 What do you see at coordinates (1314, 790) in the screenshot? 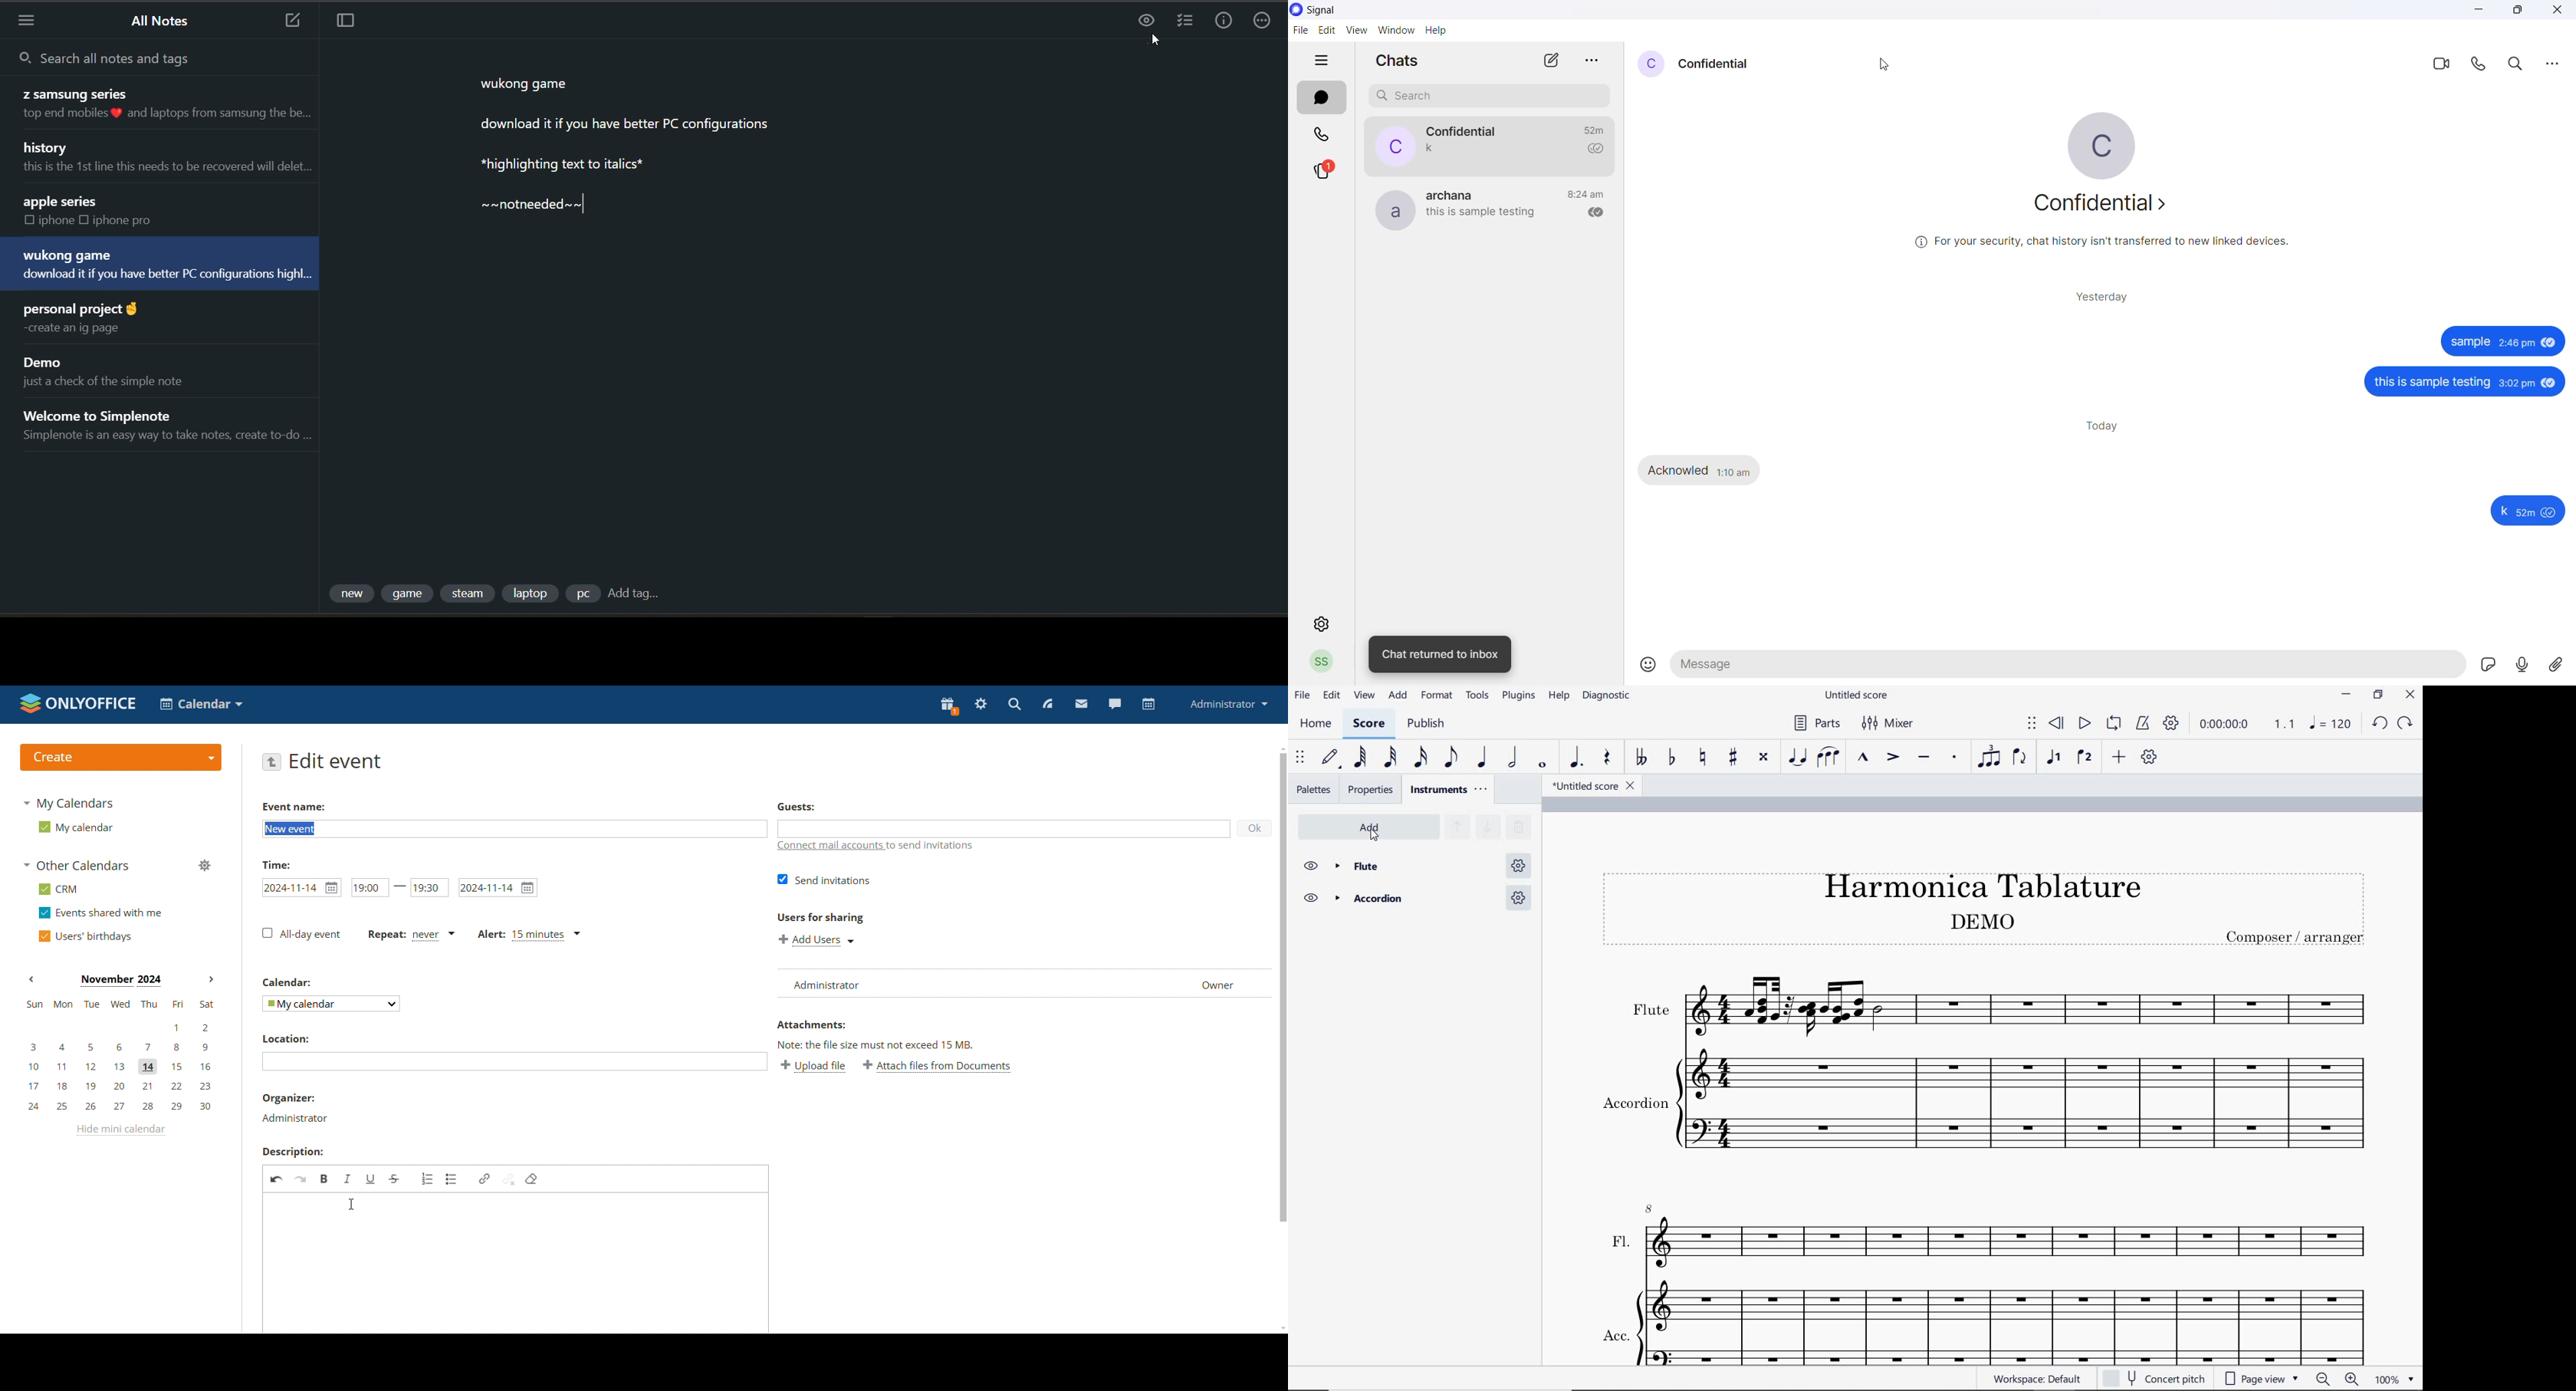
I see `palettes` at bounding box center [1314, 790].